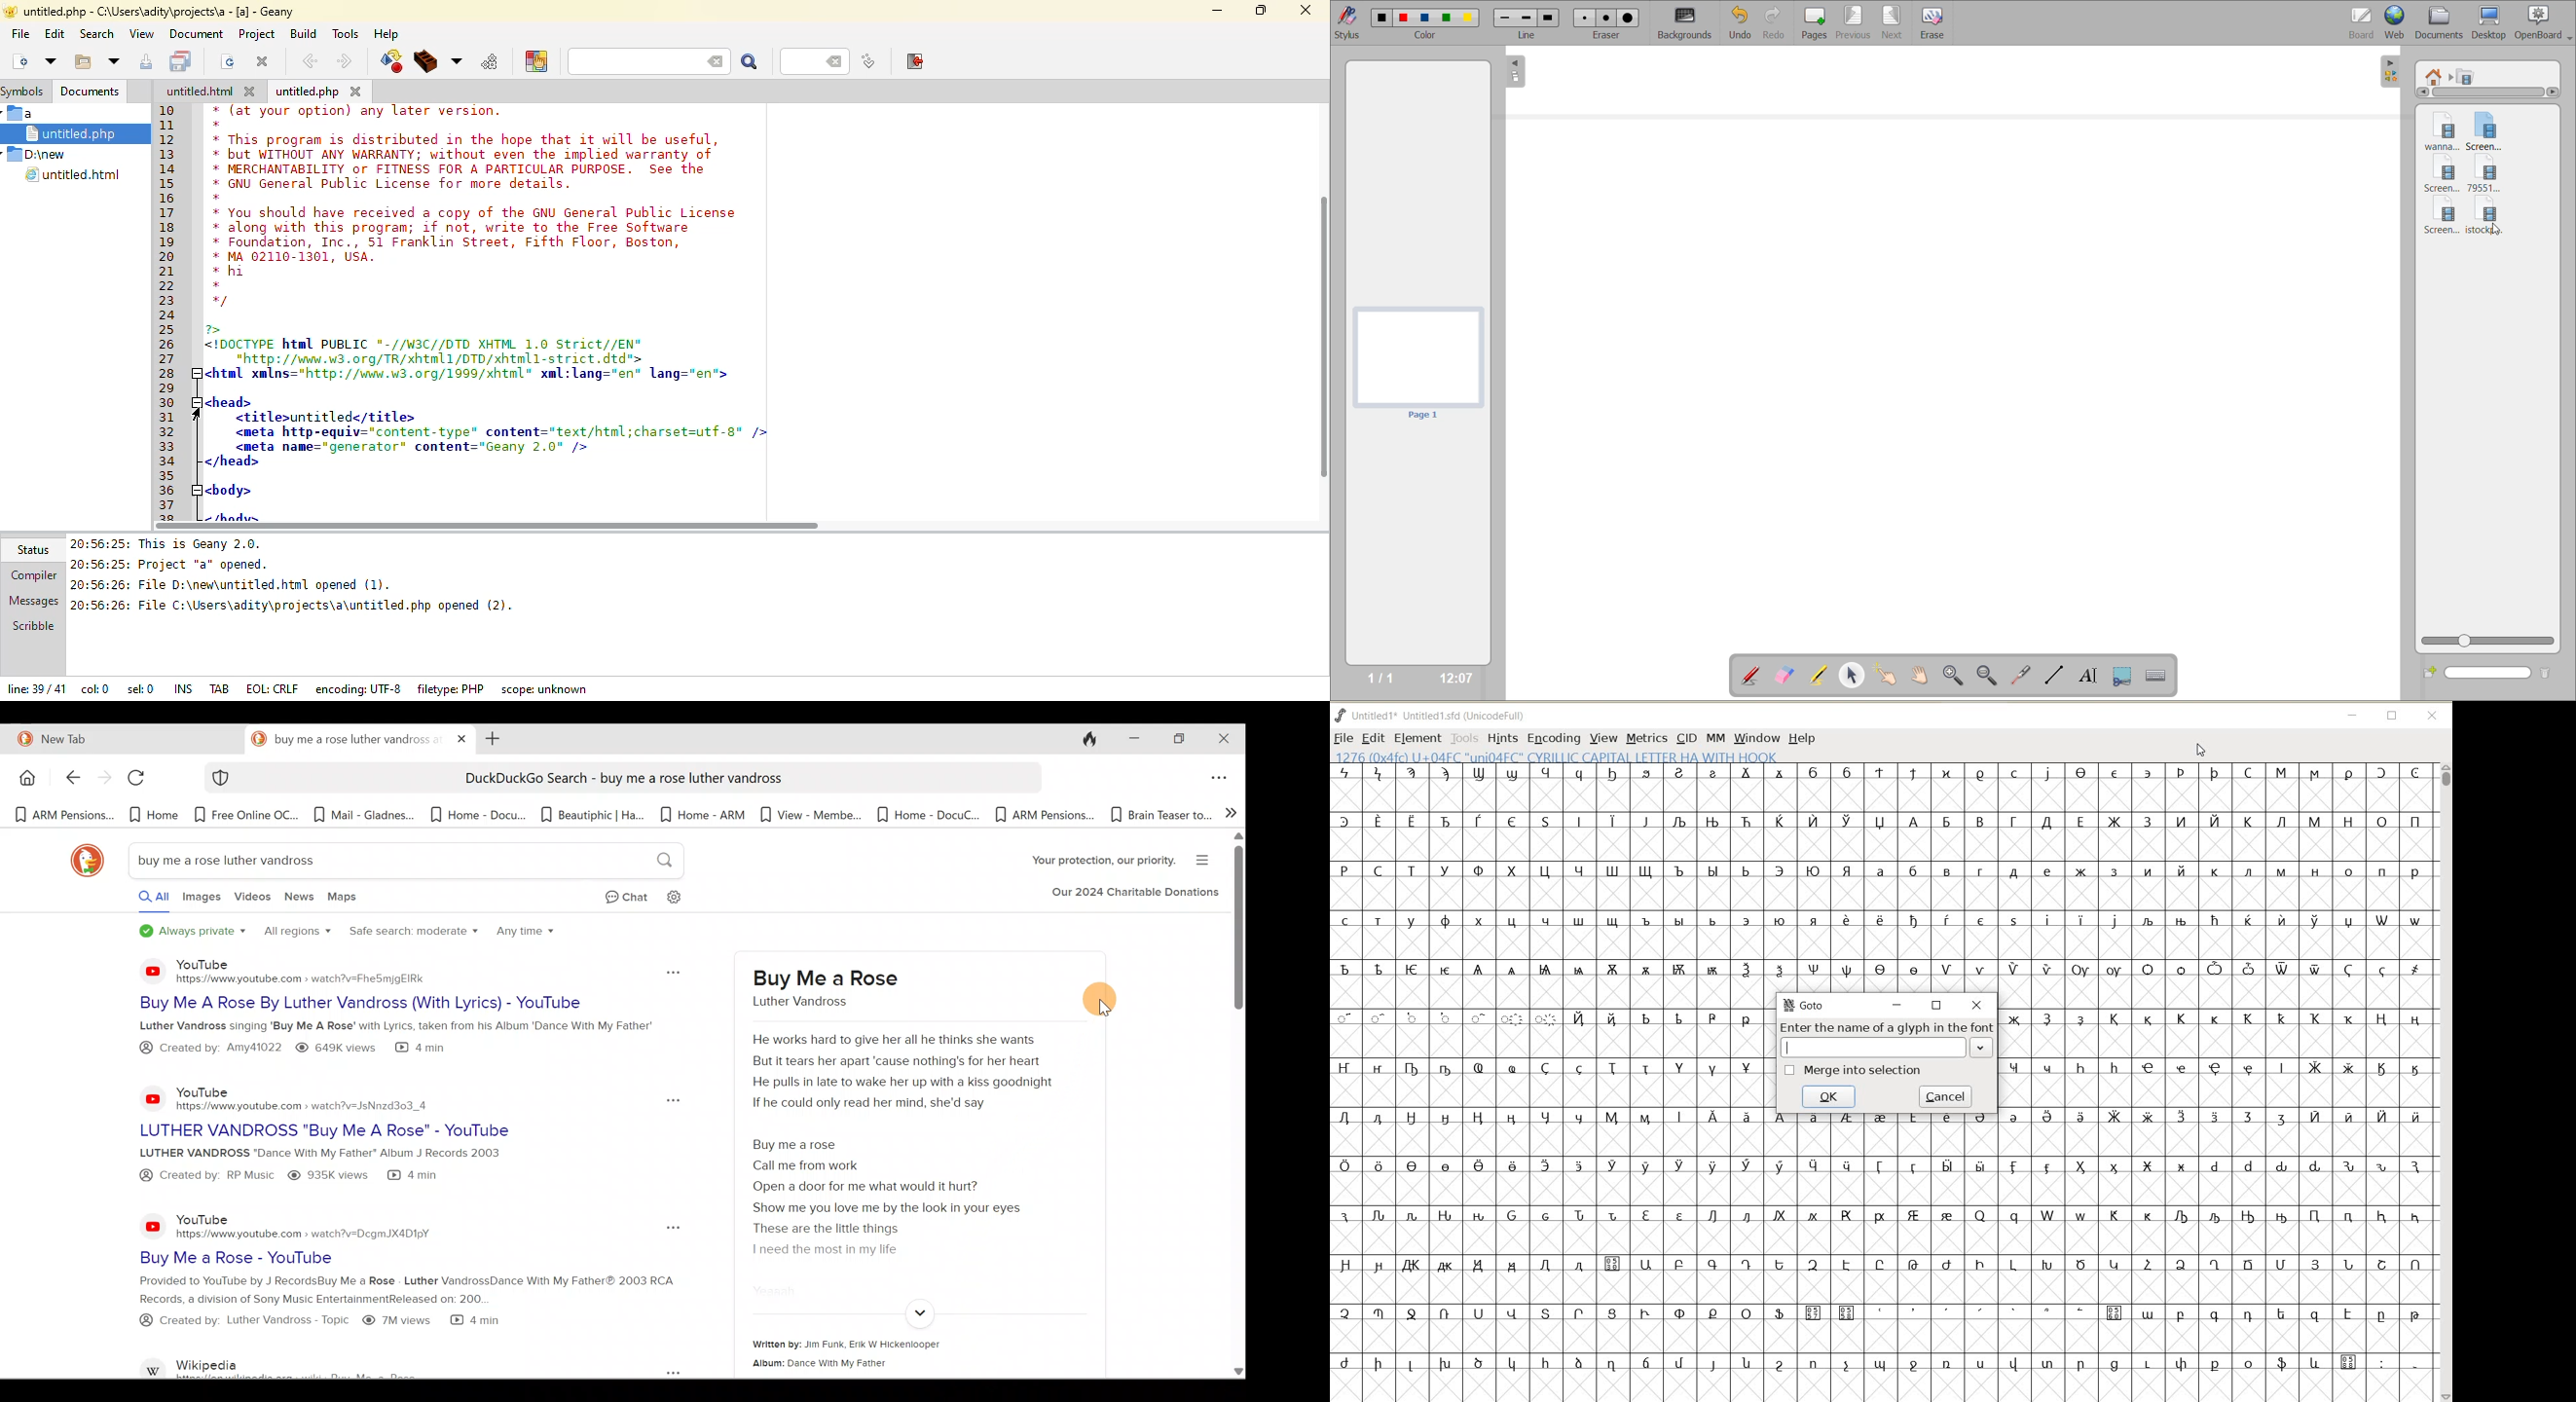  Describe the element at coordinates (363, 818) in the screenshot. I see `Bookmark 4` at that location.